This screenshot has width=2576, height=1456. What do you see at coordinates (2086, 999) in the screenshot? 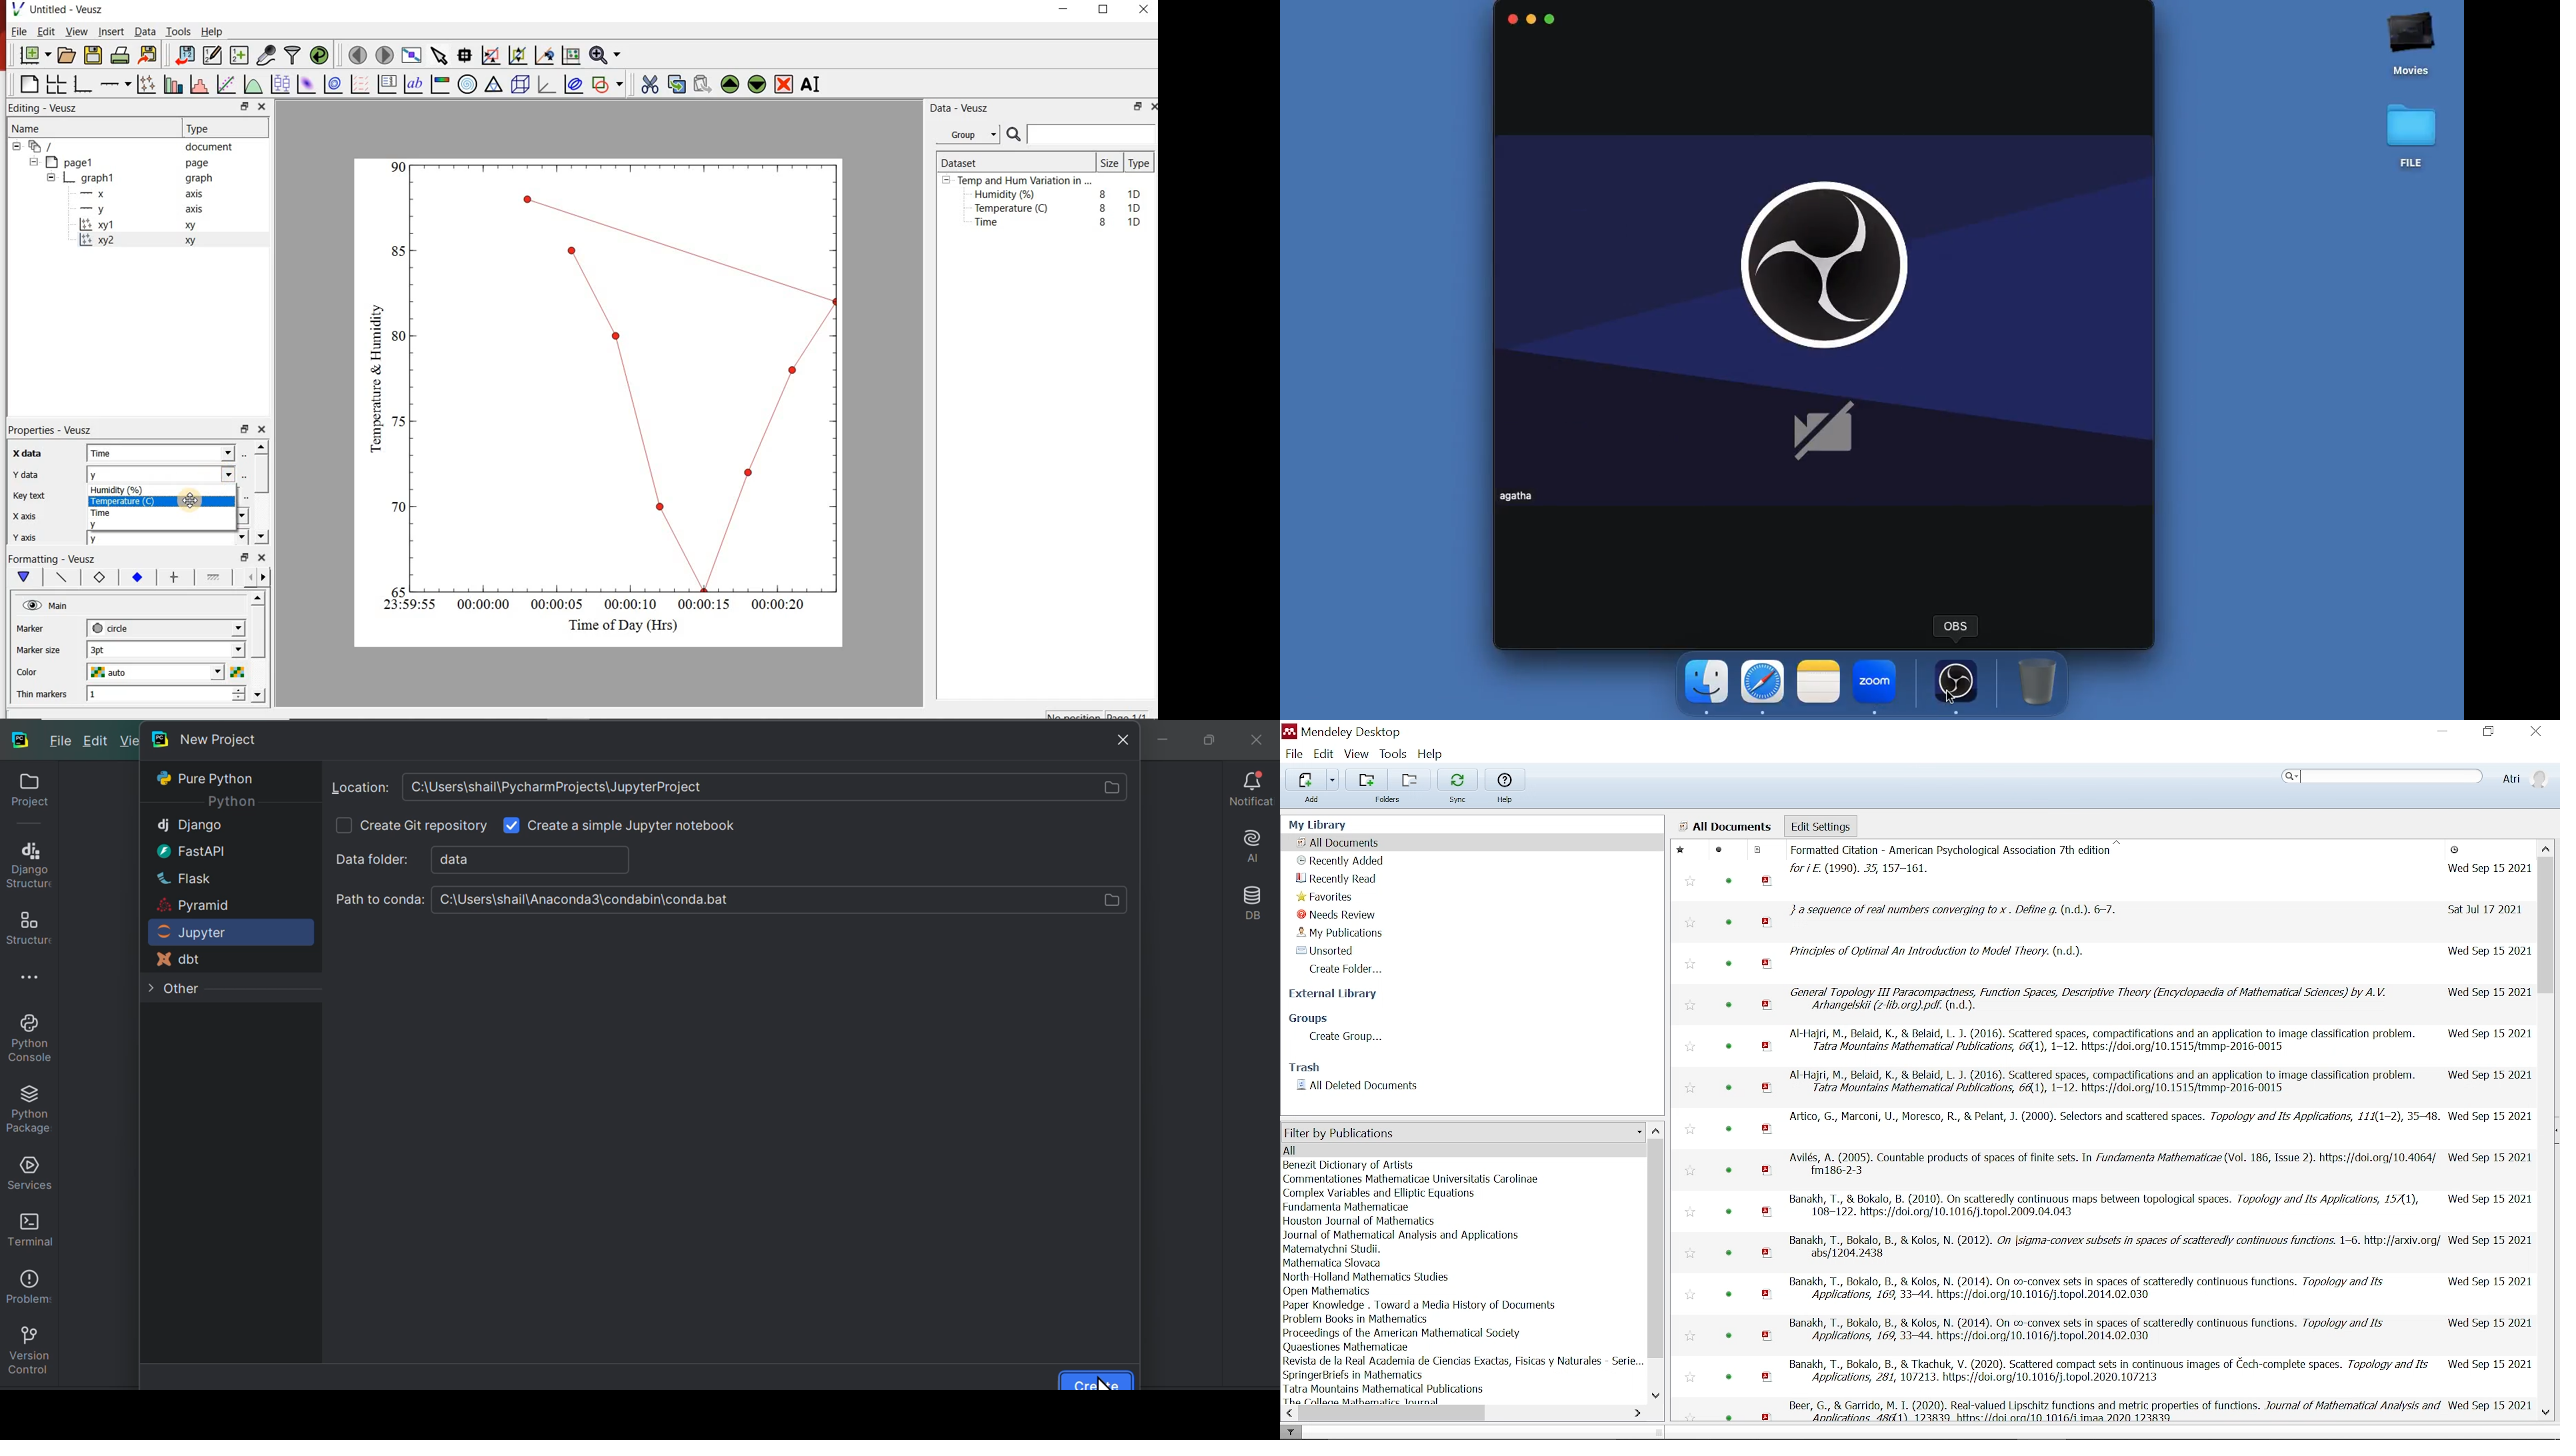
I see `citation` at bounding box center [2086, 999].